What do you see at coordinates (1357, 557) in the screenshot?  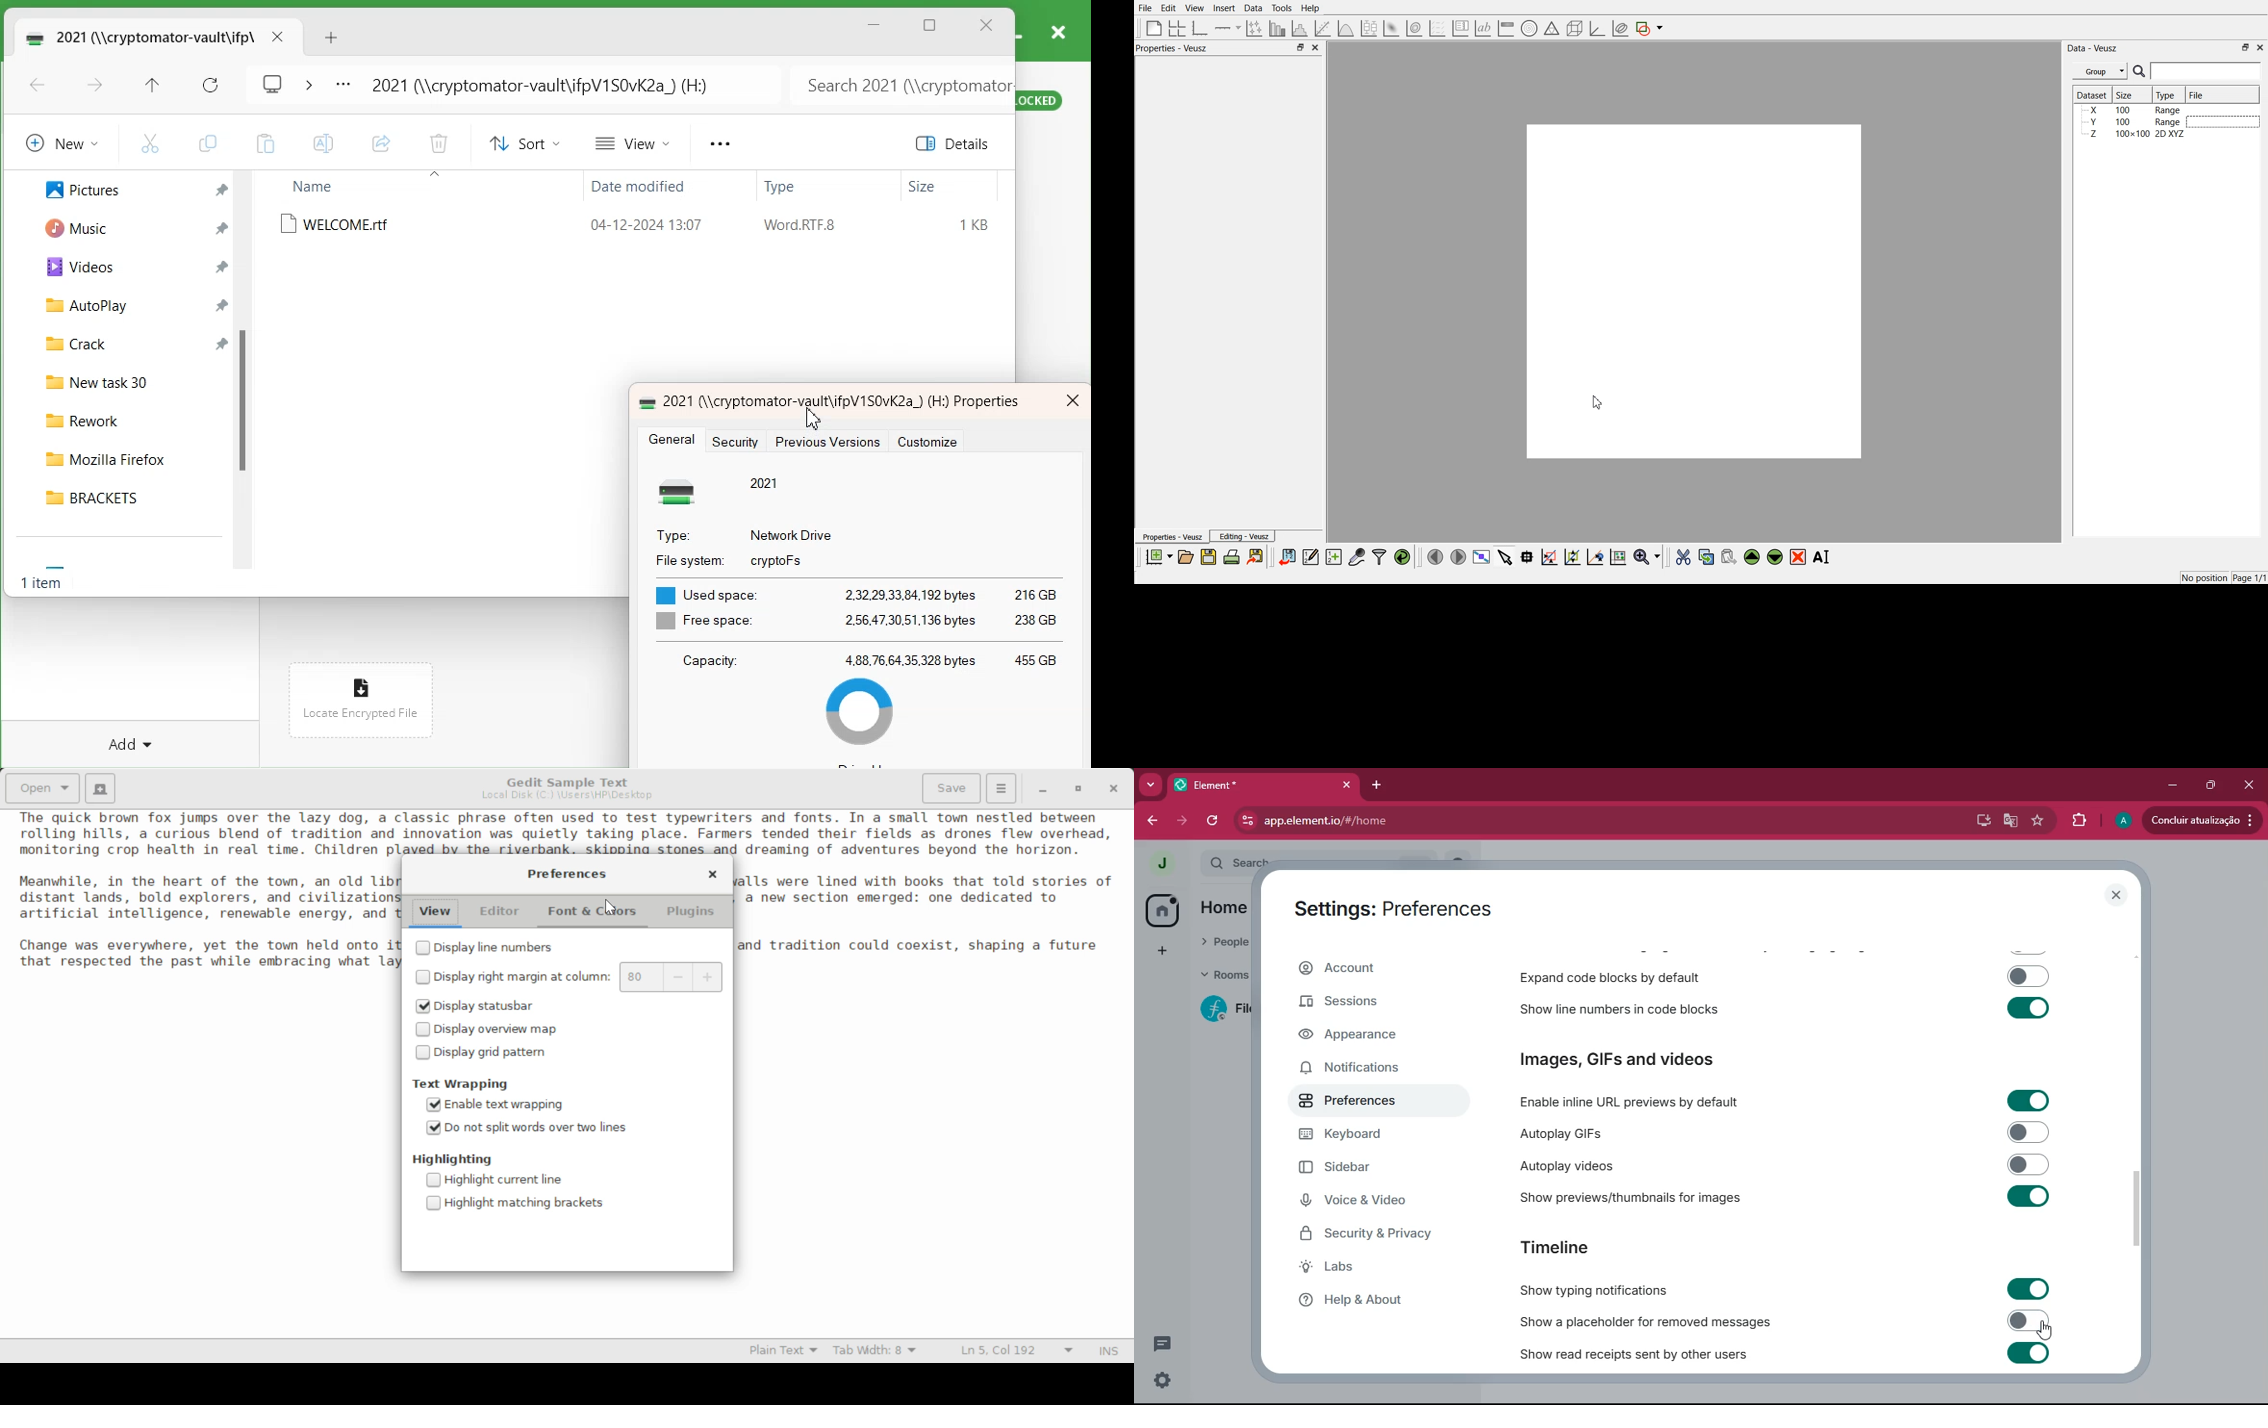 I see `Capture remote data` at bounding box center [1357, 557].